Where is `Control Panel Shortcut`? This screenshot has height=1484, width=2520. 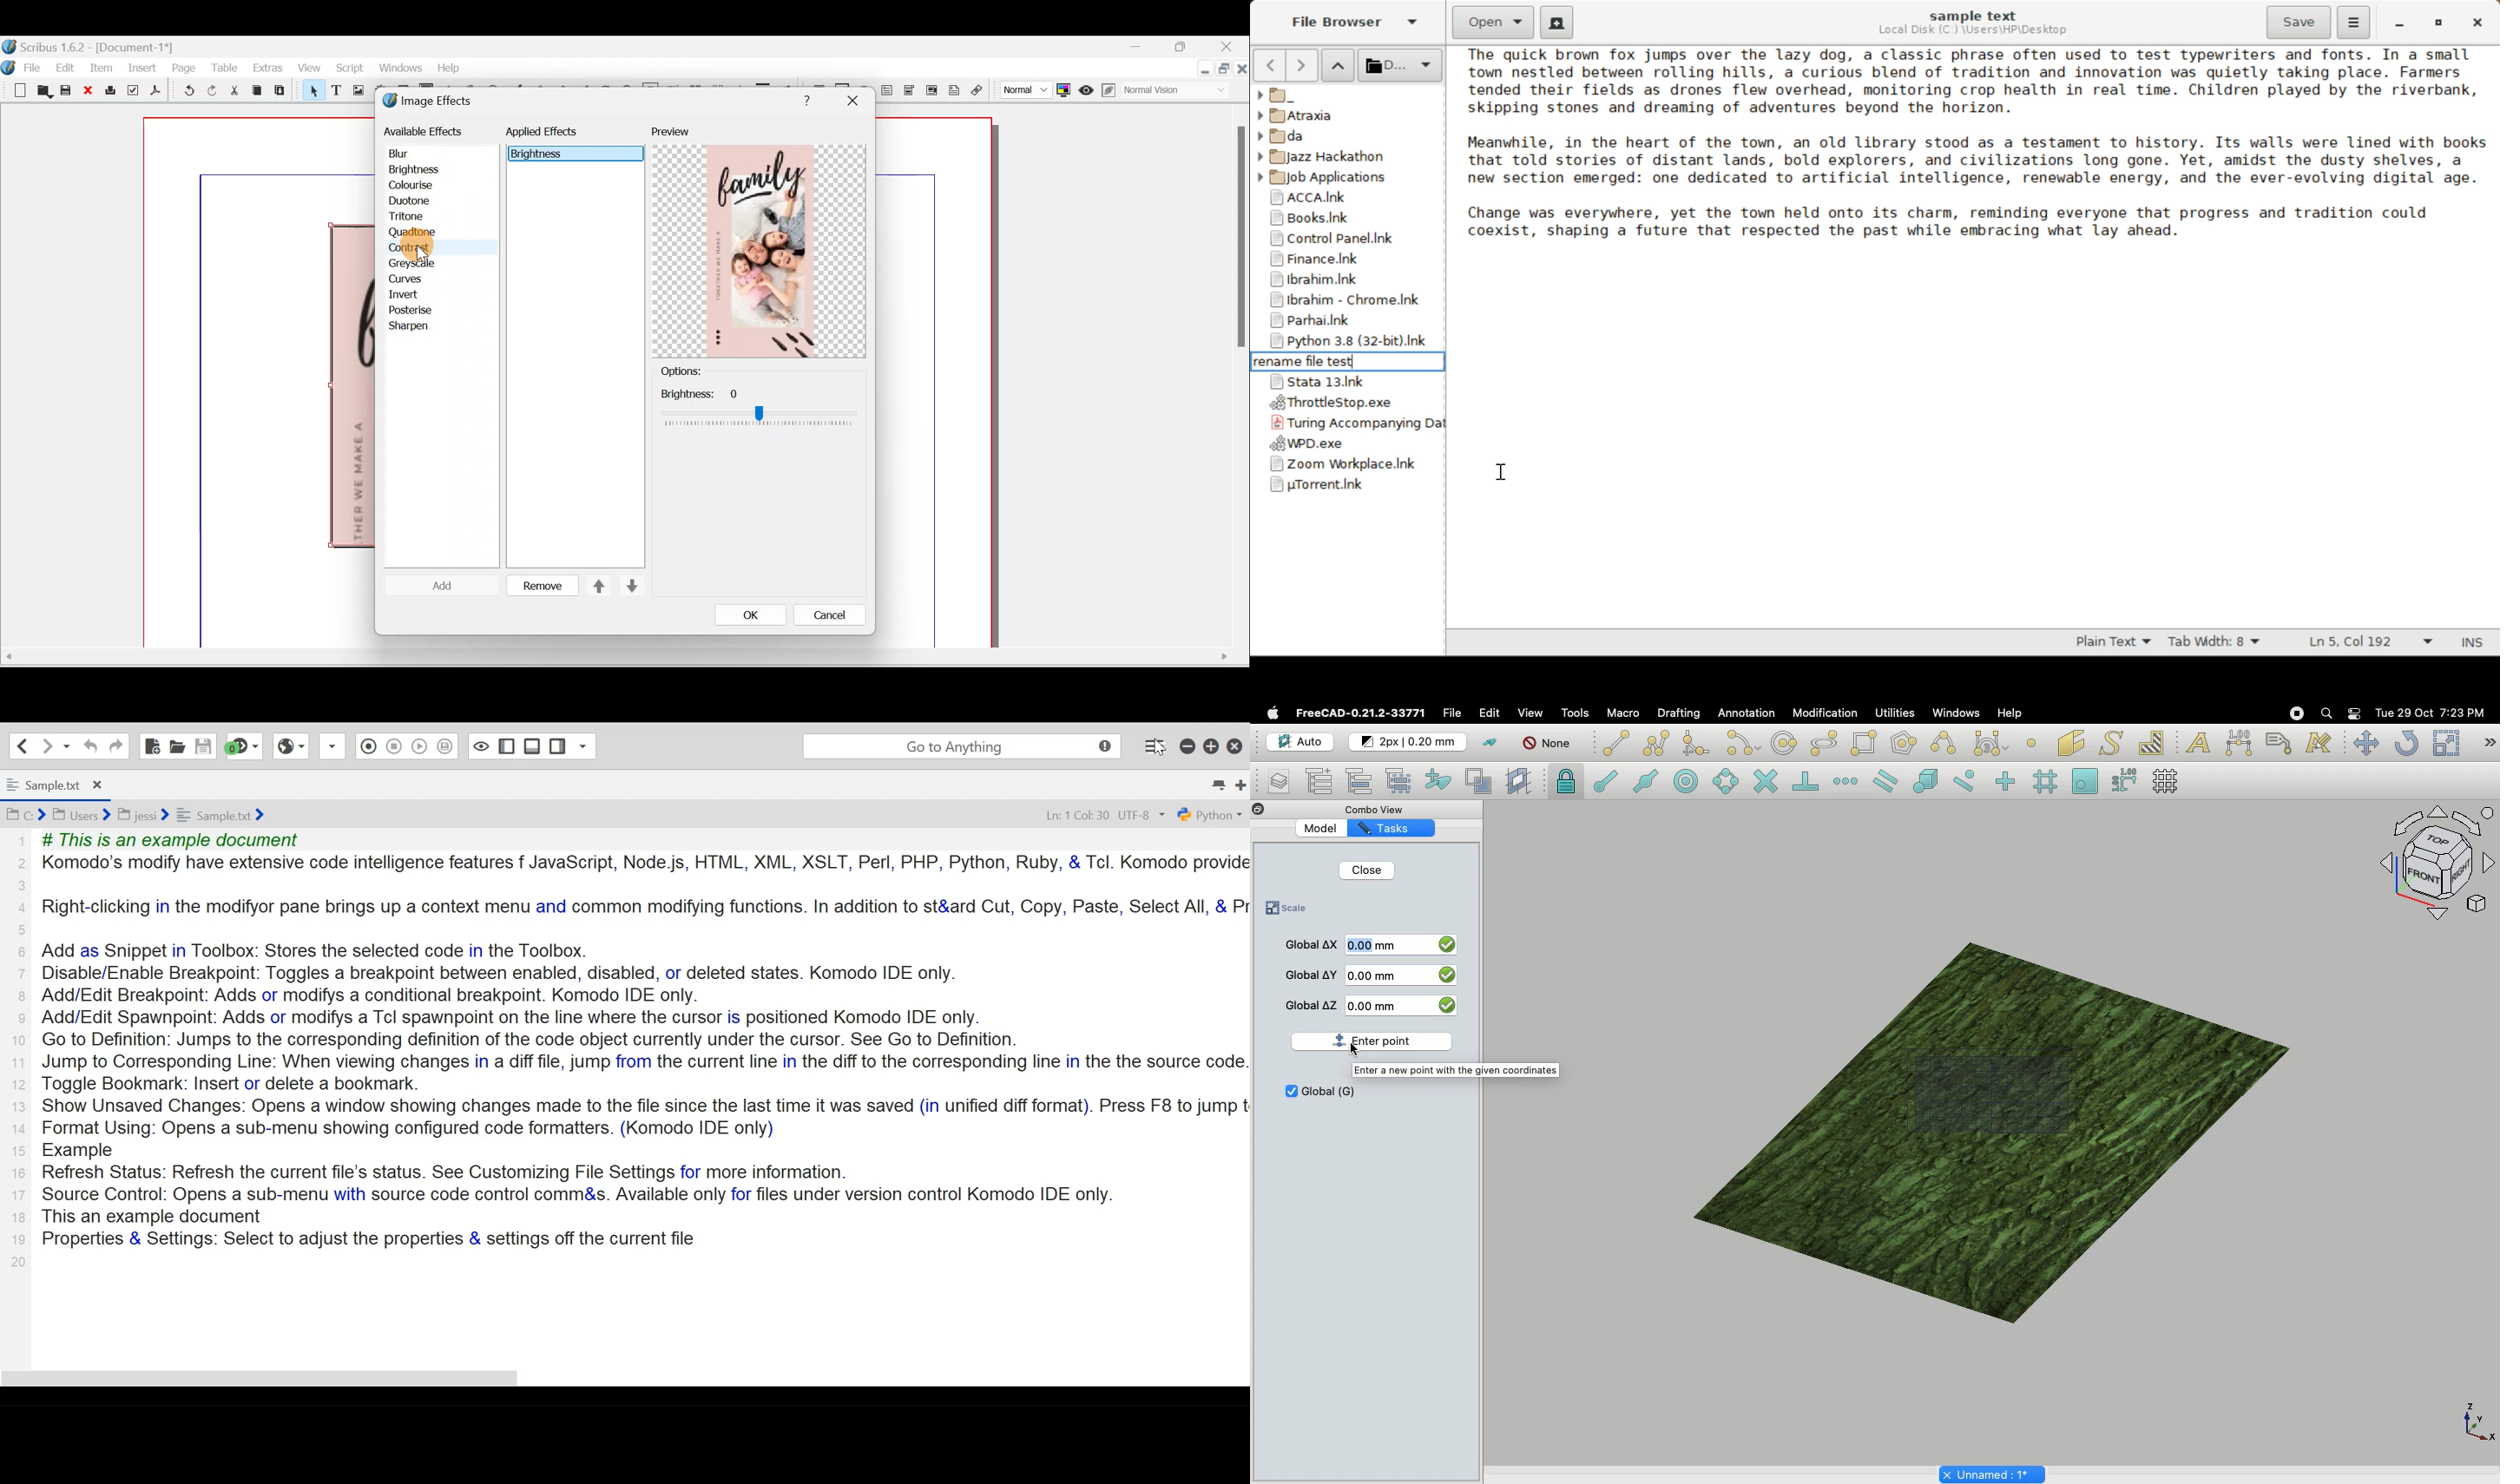
Control Panel Shortcut is located at coordinates (1347, 238).